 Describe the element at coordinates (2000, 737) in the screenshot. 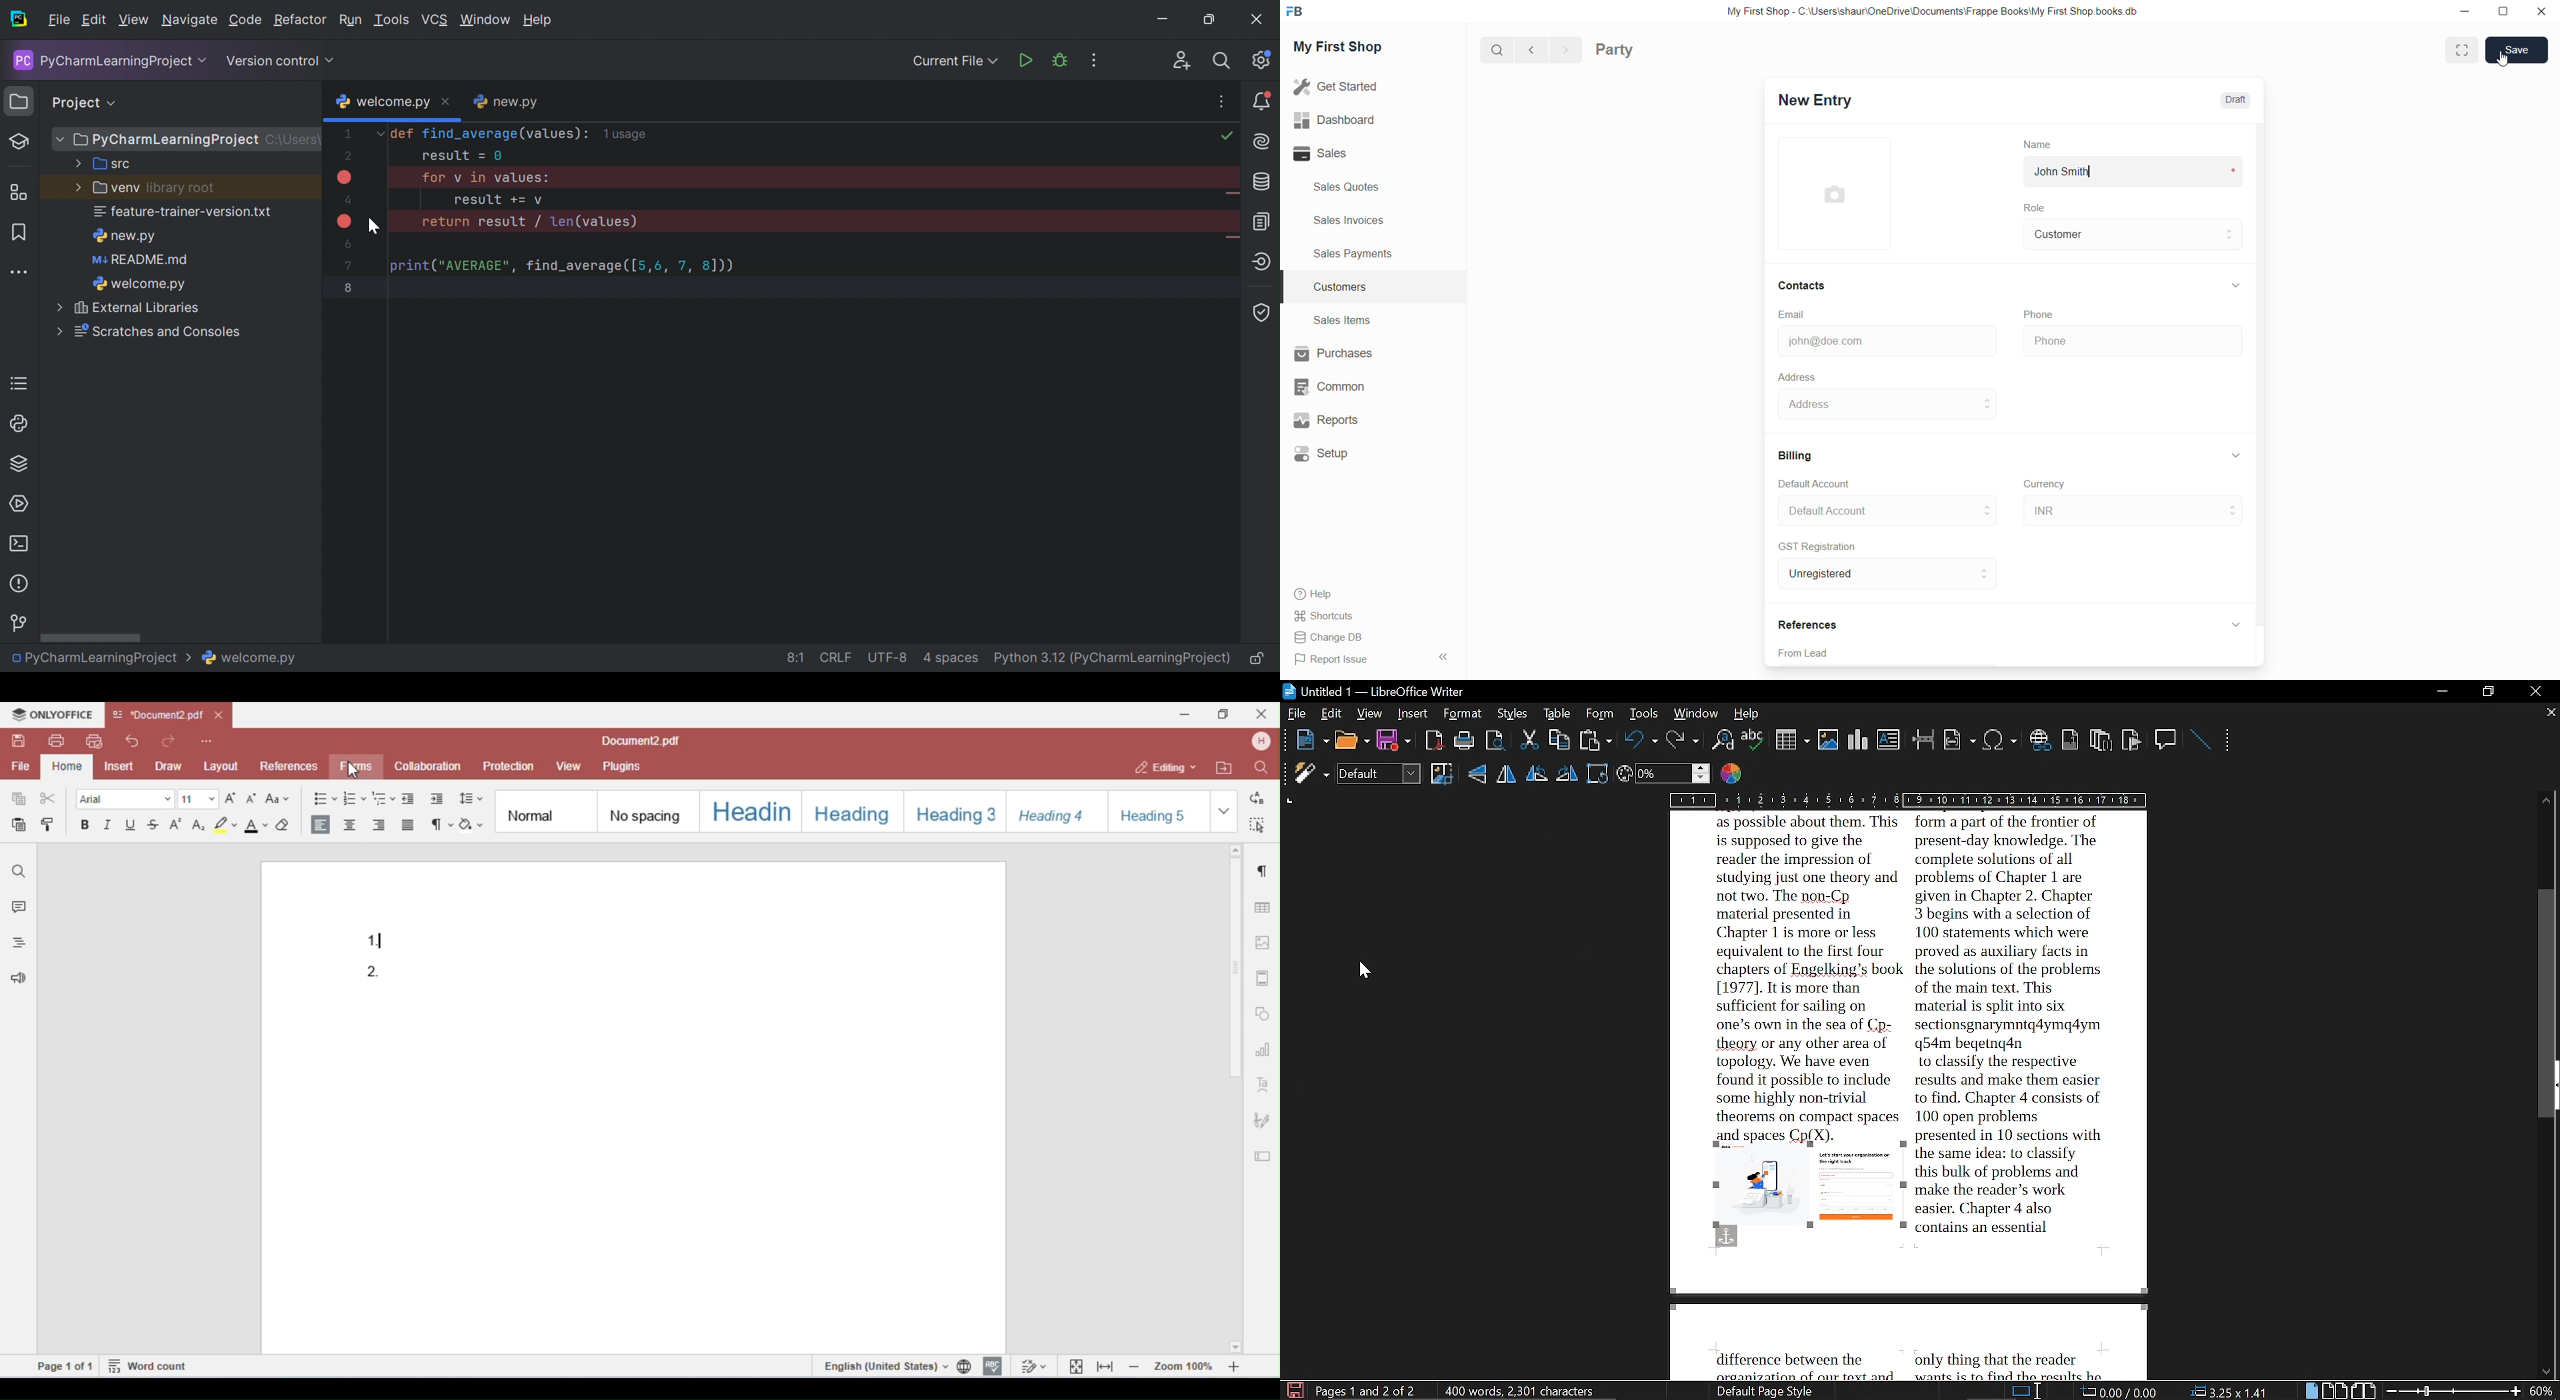

I see `insert special character` at that location.